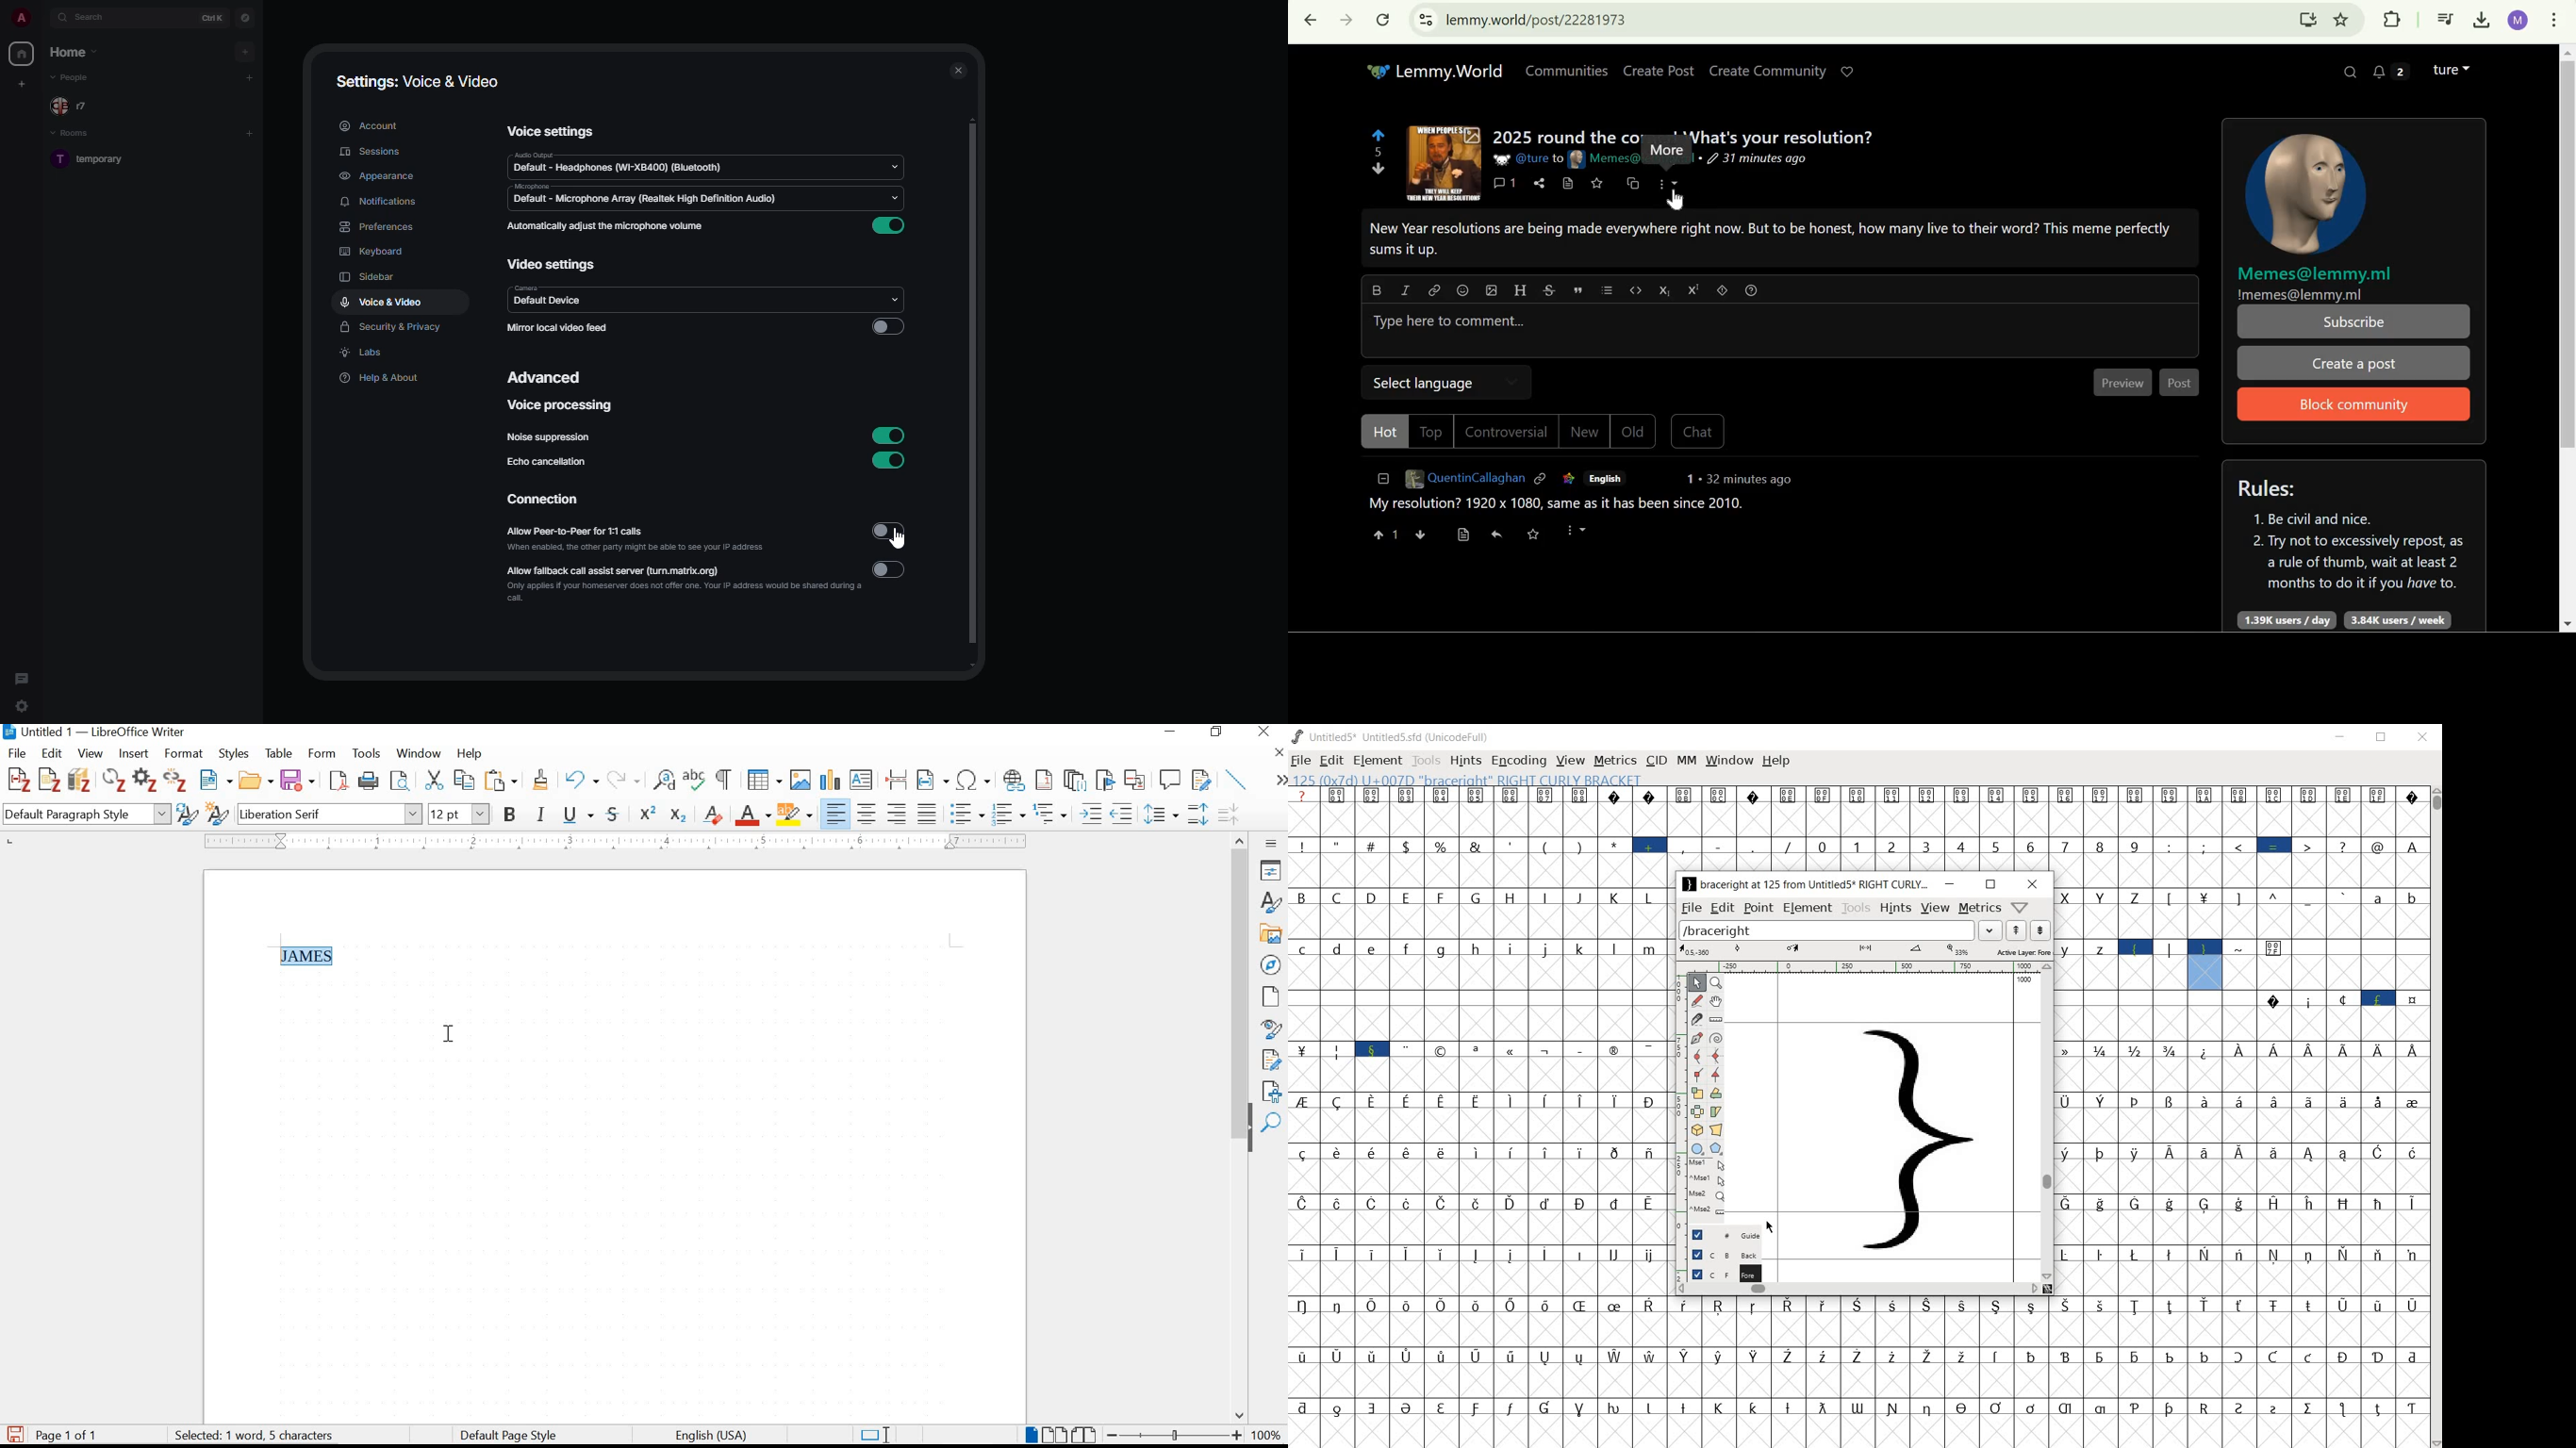 The image size is (2576, 1456). What do you see at coordinates (1855, 907) in the screenshot?
I see `tools` at bounding box center [1855, 907].